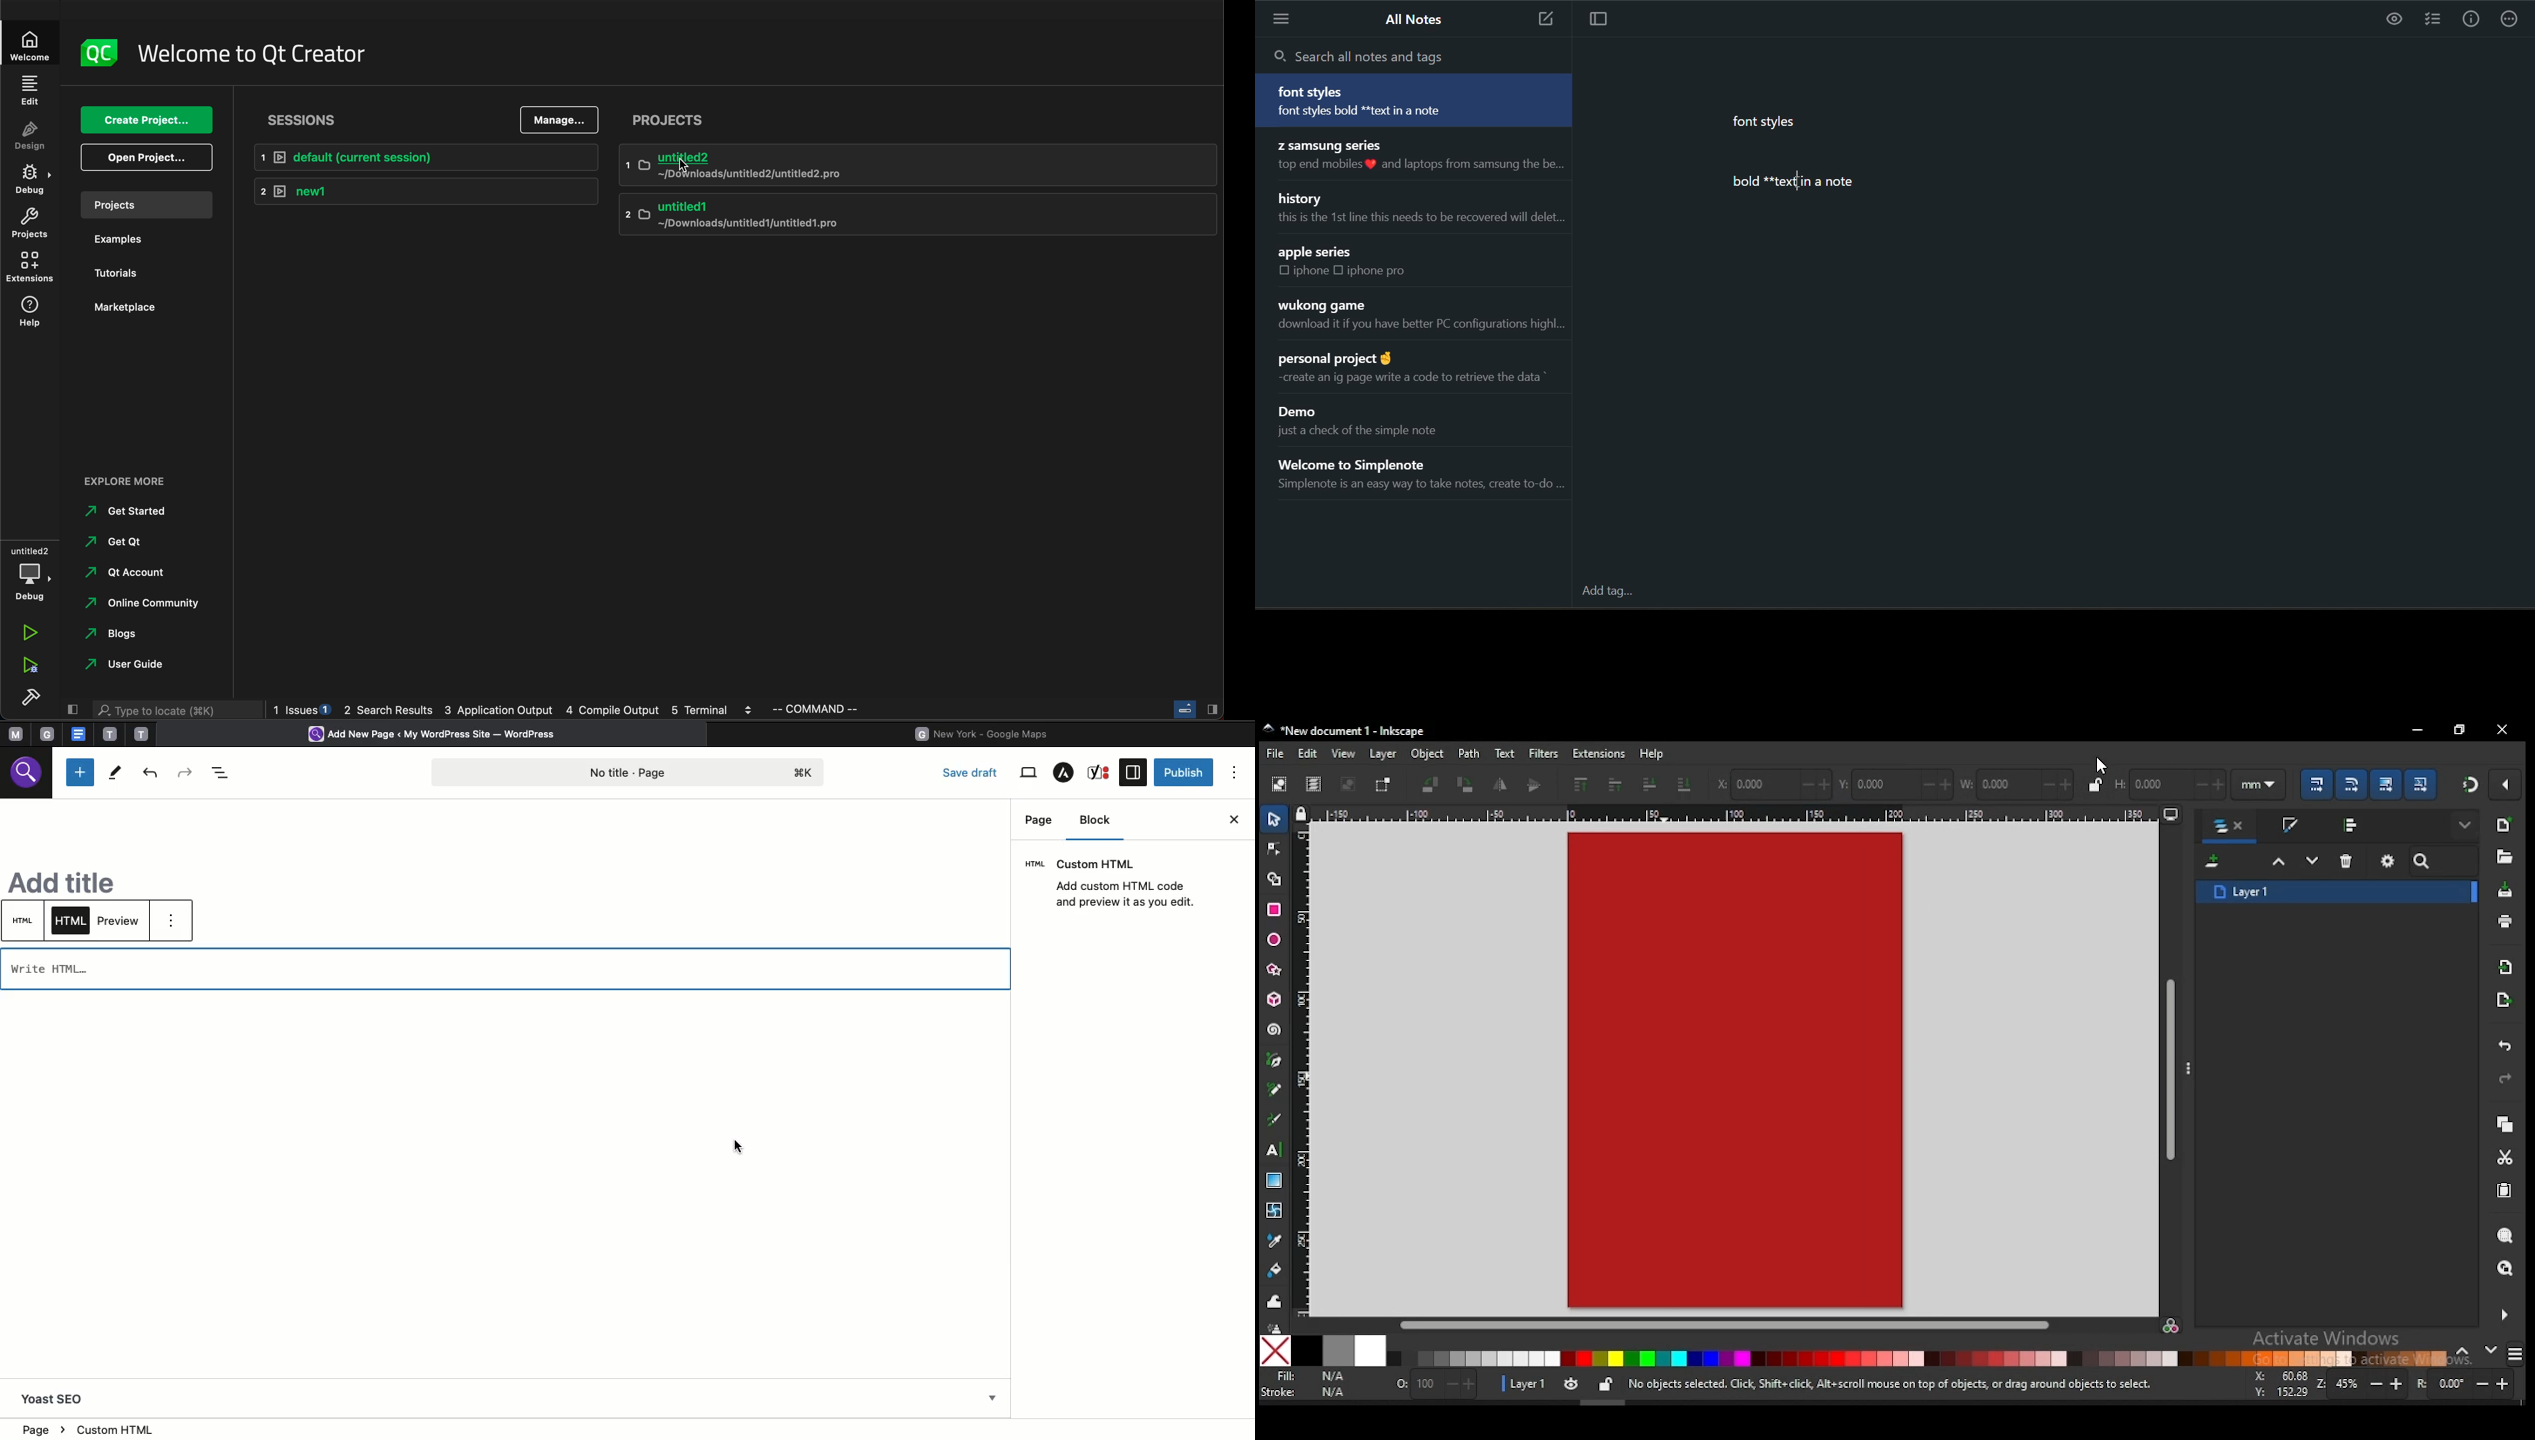 This screenshot has width=2548, height=1456. I want to click on examples, so click(137, 238).